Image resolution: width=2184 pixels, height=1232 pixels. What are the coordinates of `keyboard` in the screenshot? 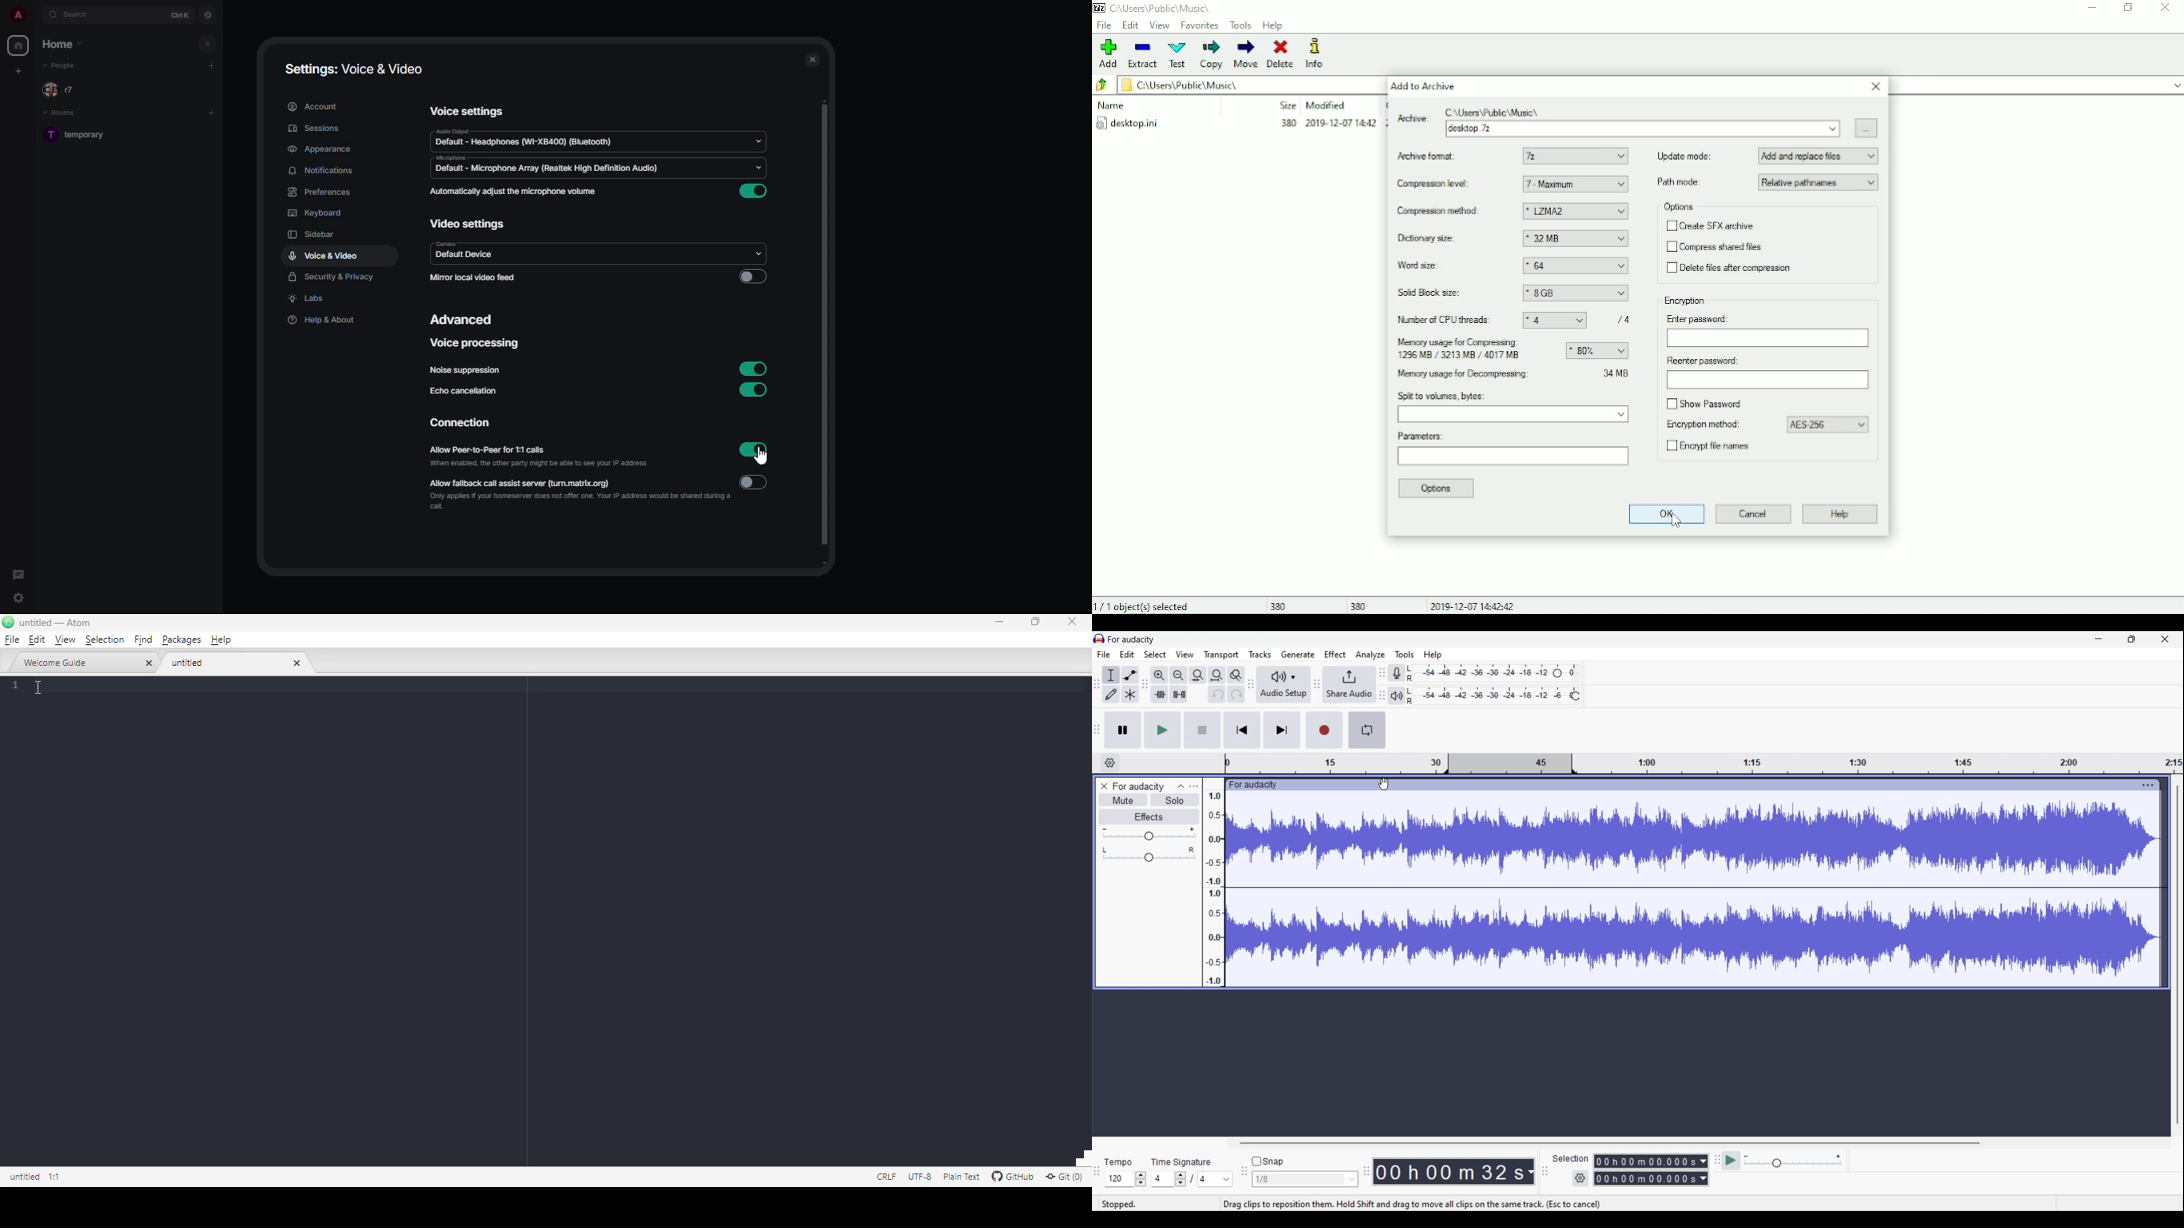 It's located at (315, 214).